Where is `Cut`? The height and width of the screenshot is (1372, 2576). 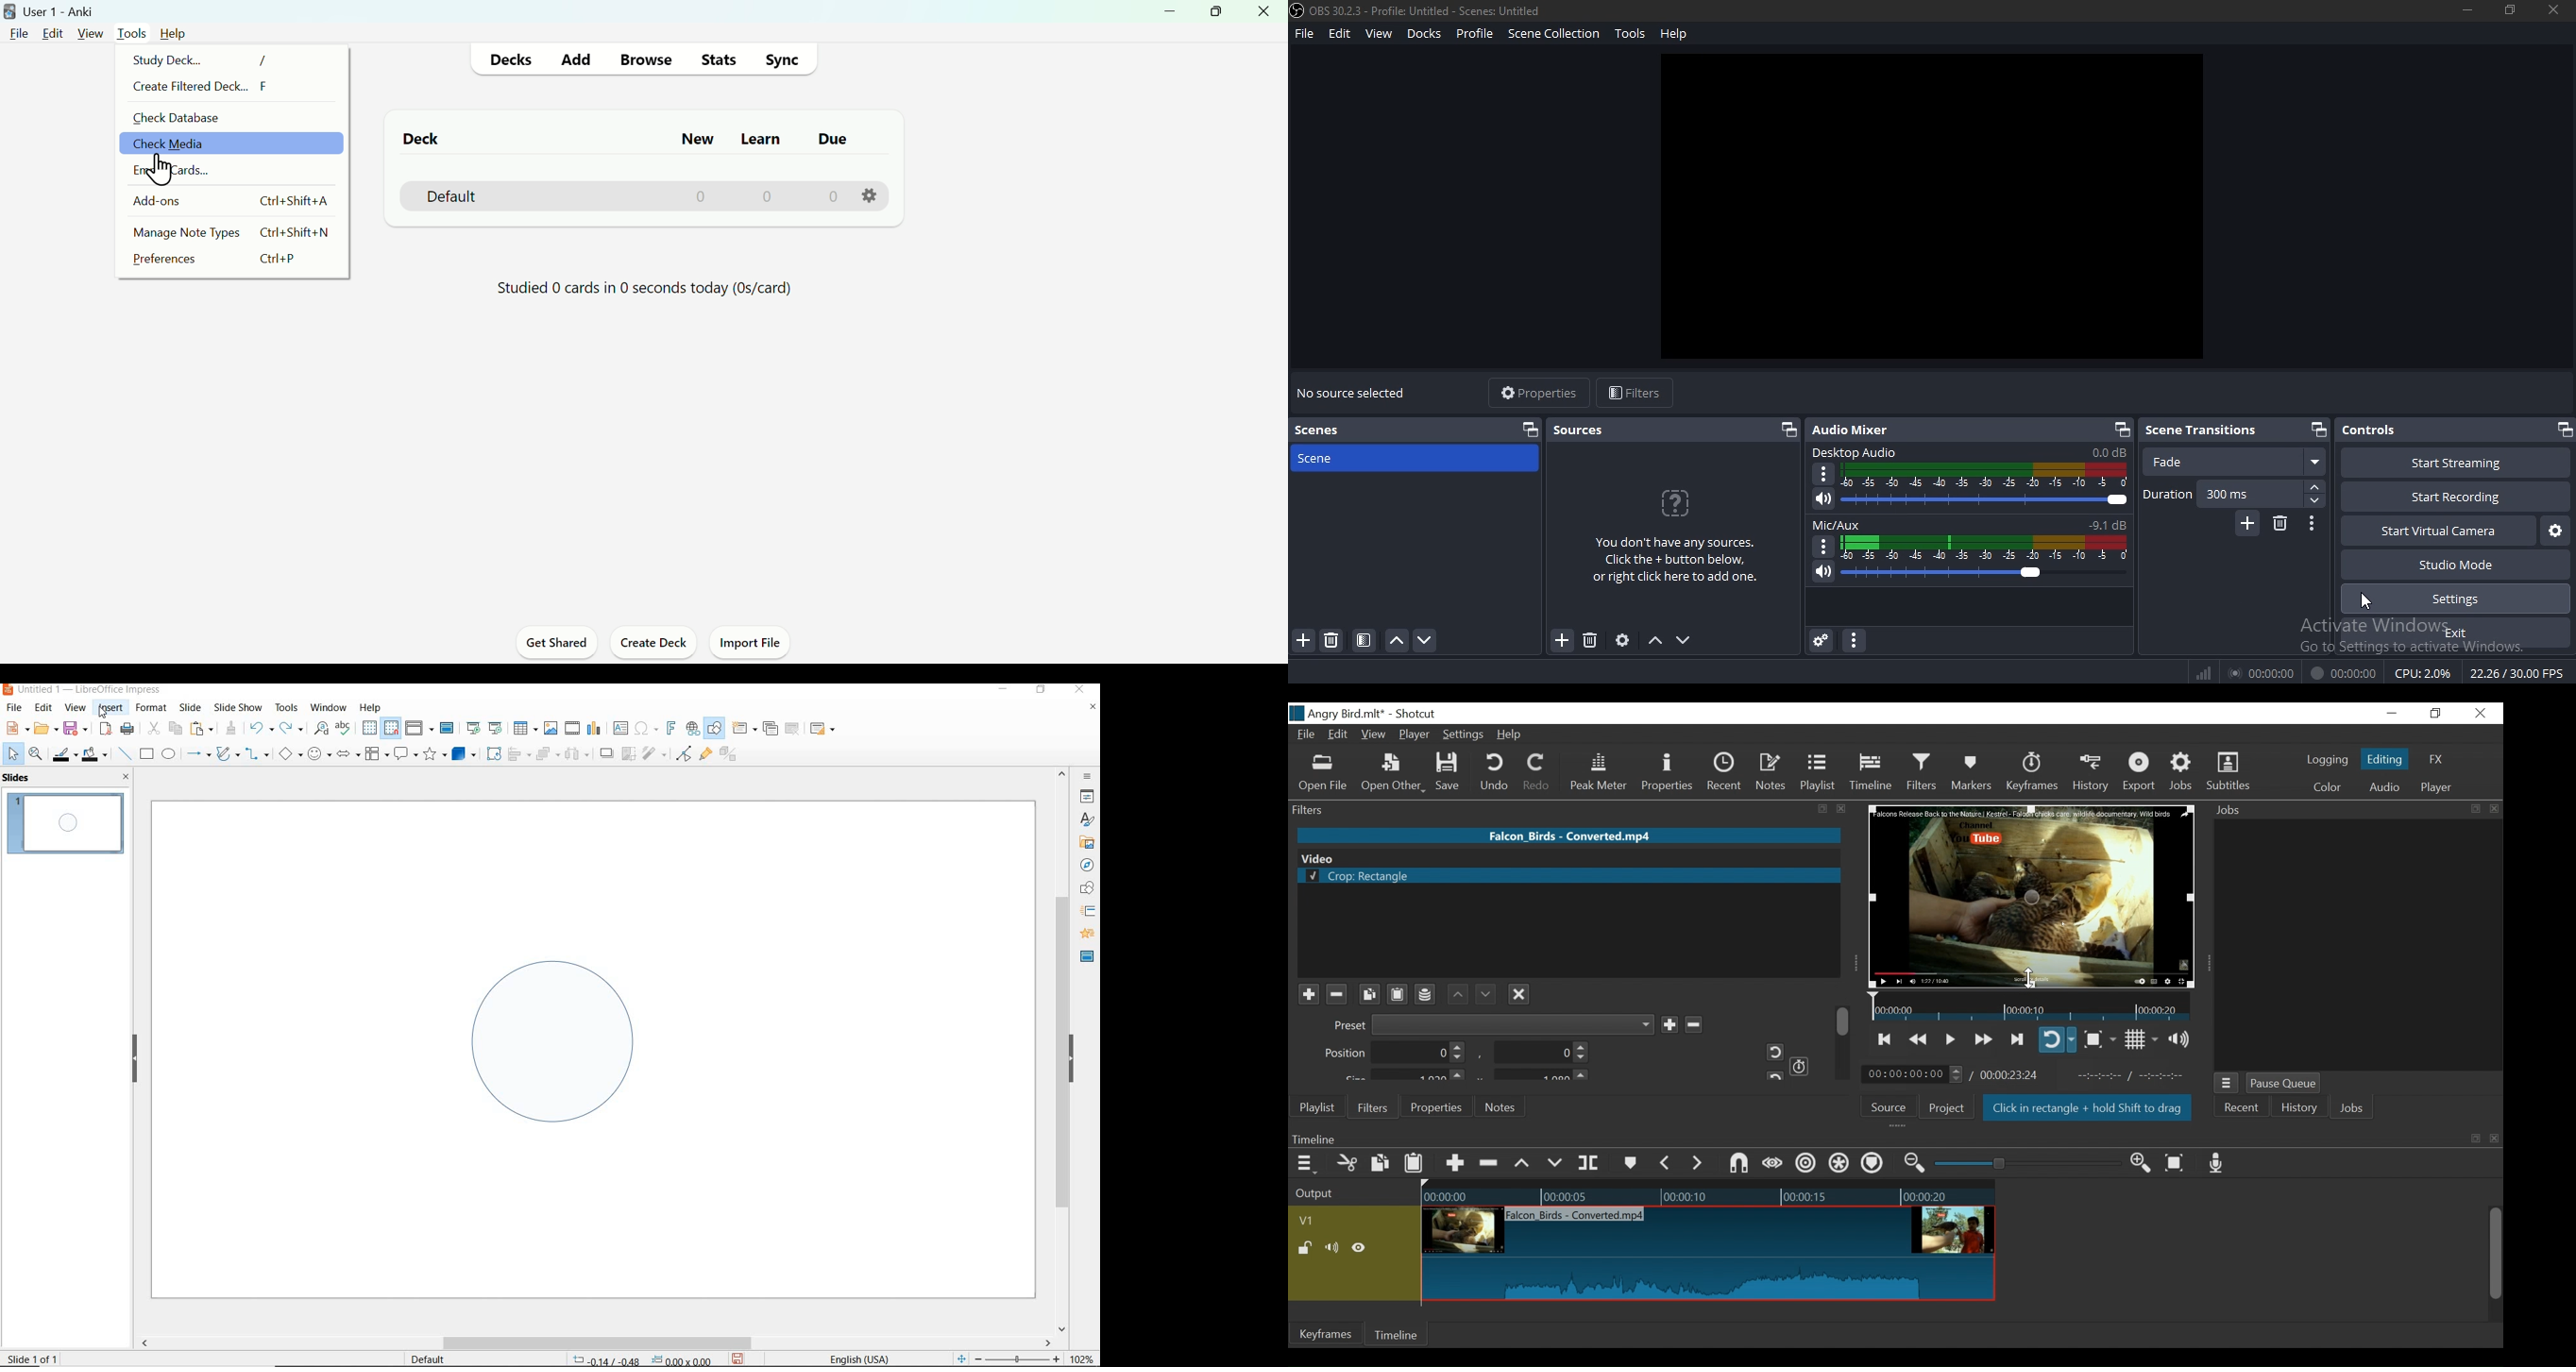 Cut is located at coordinates (1348, 1164).